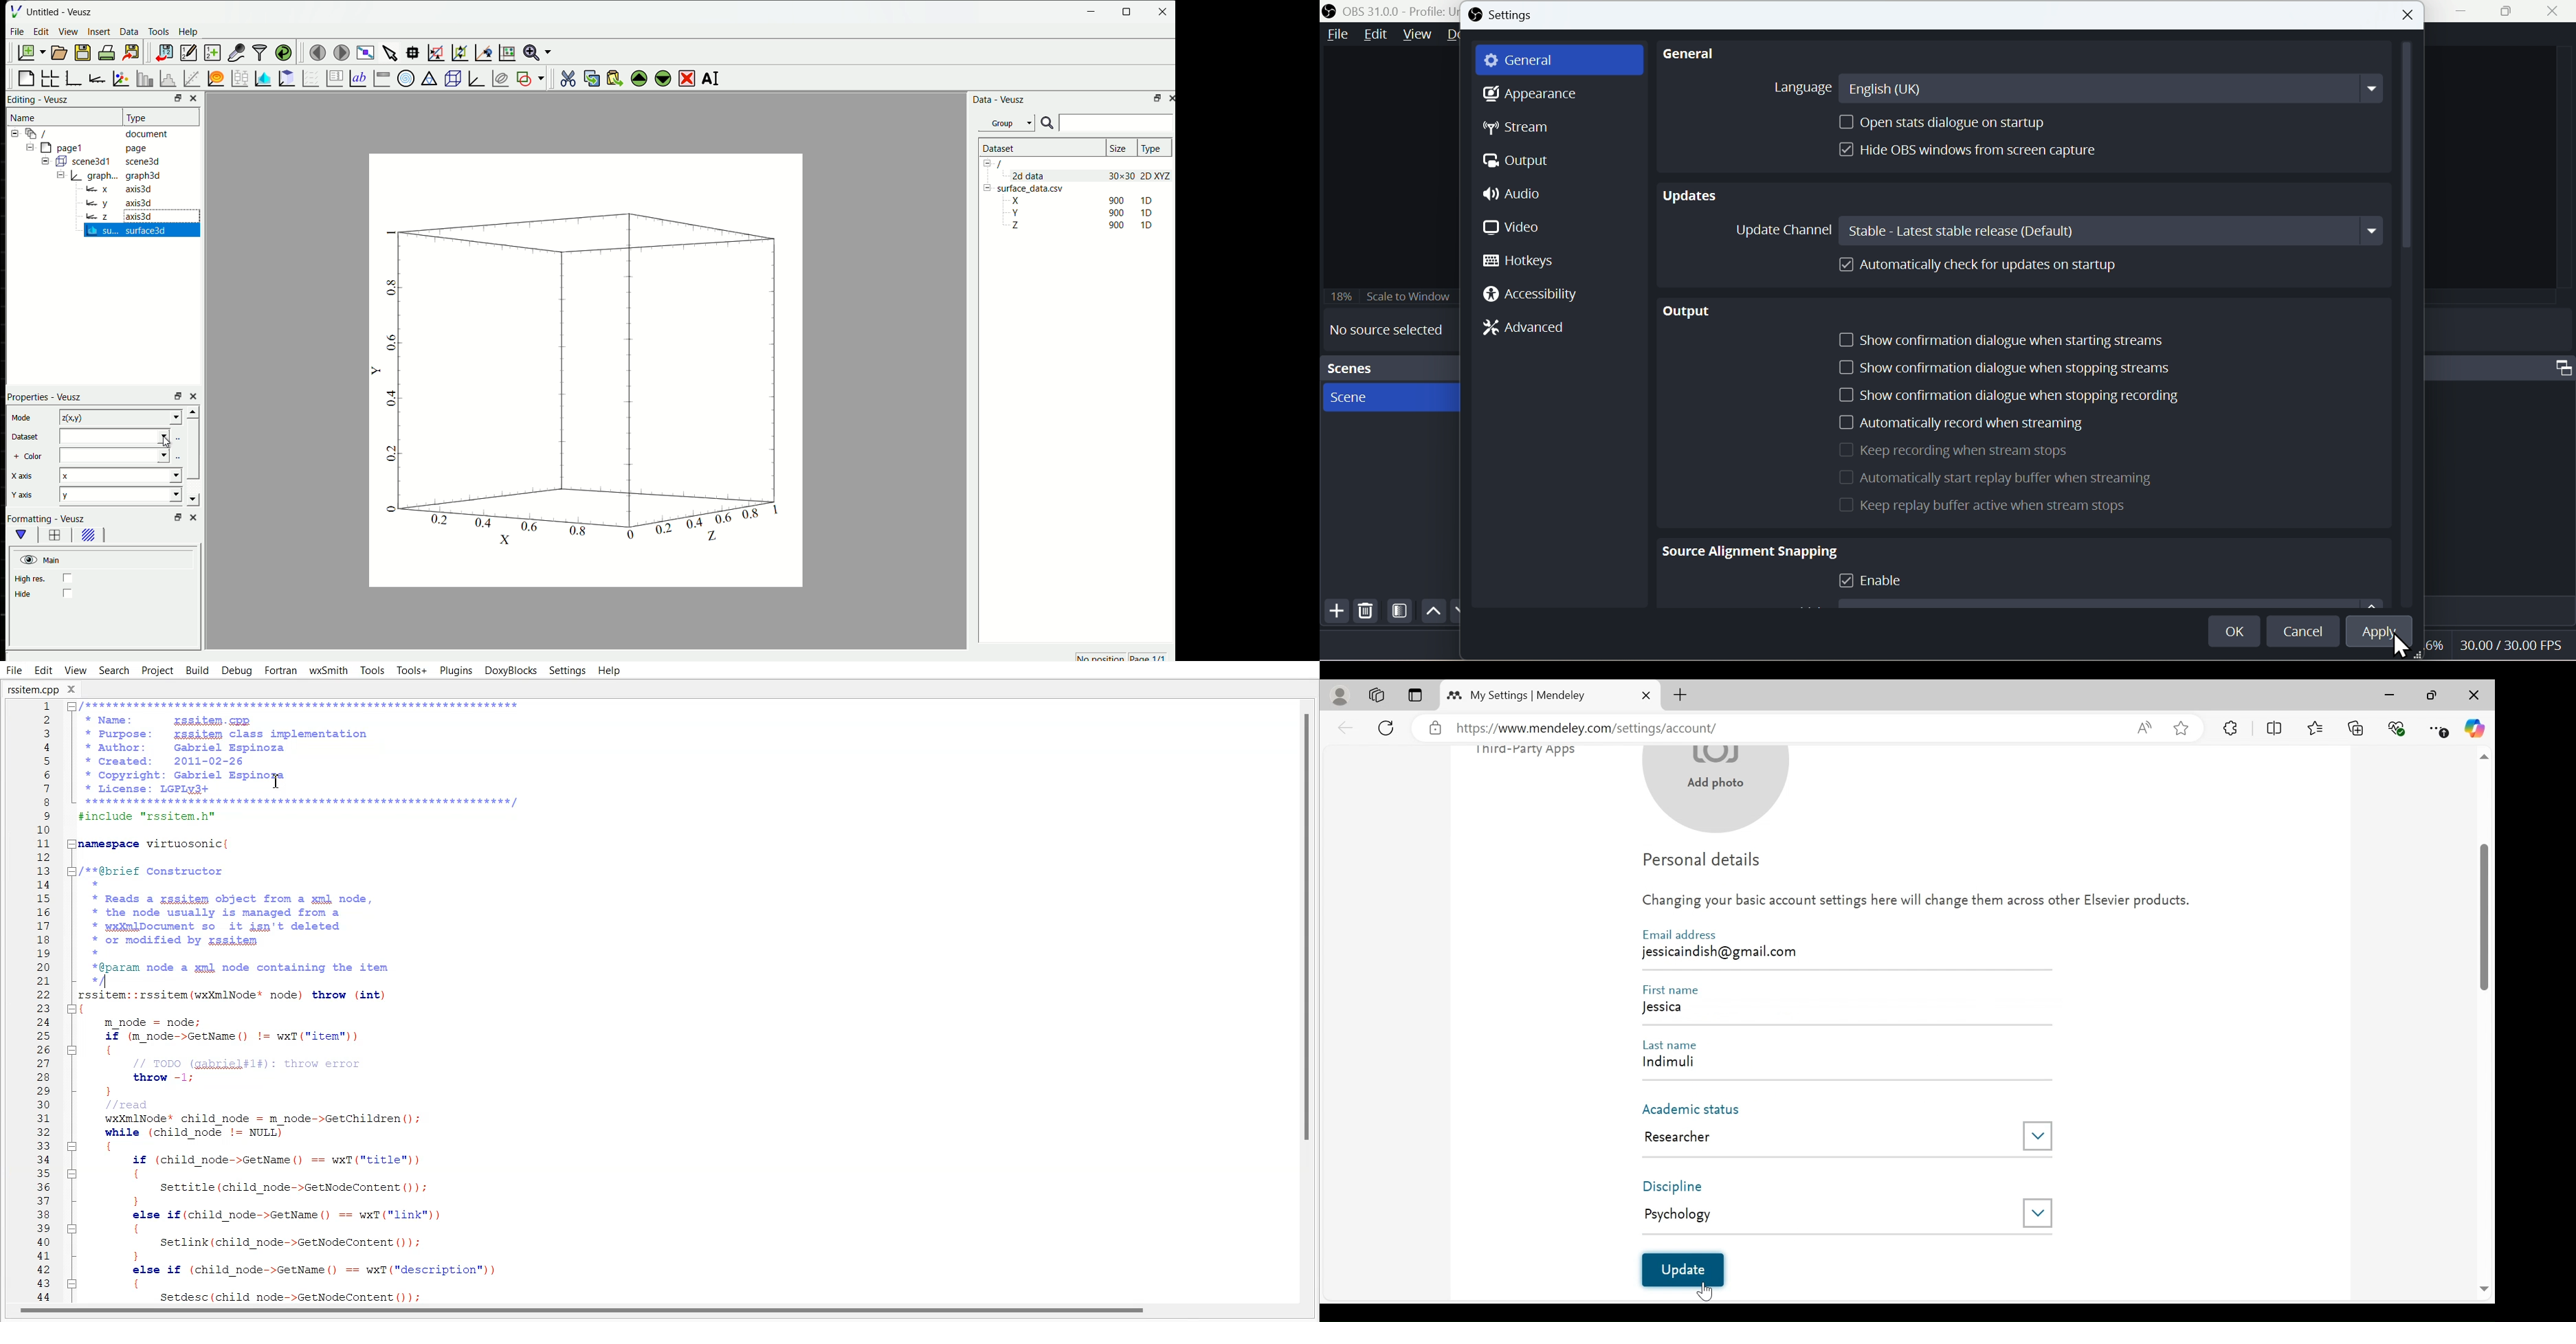  I want to click on Formatting - Veusz, so click(46, 519).